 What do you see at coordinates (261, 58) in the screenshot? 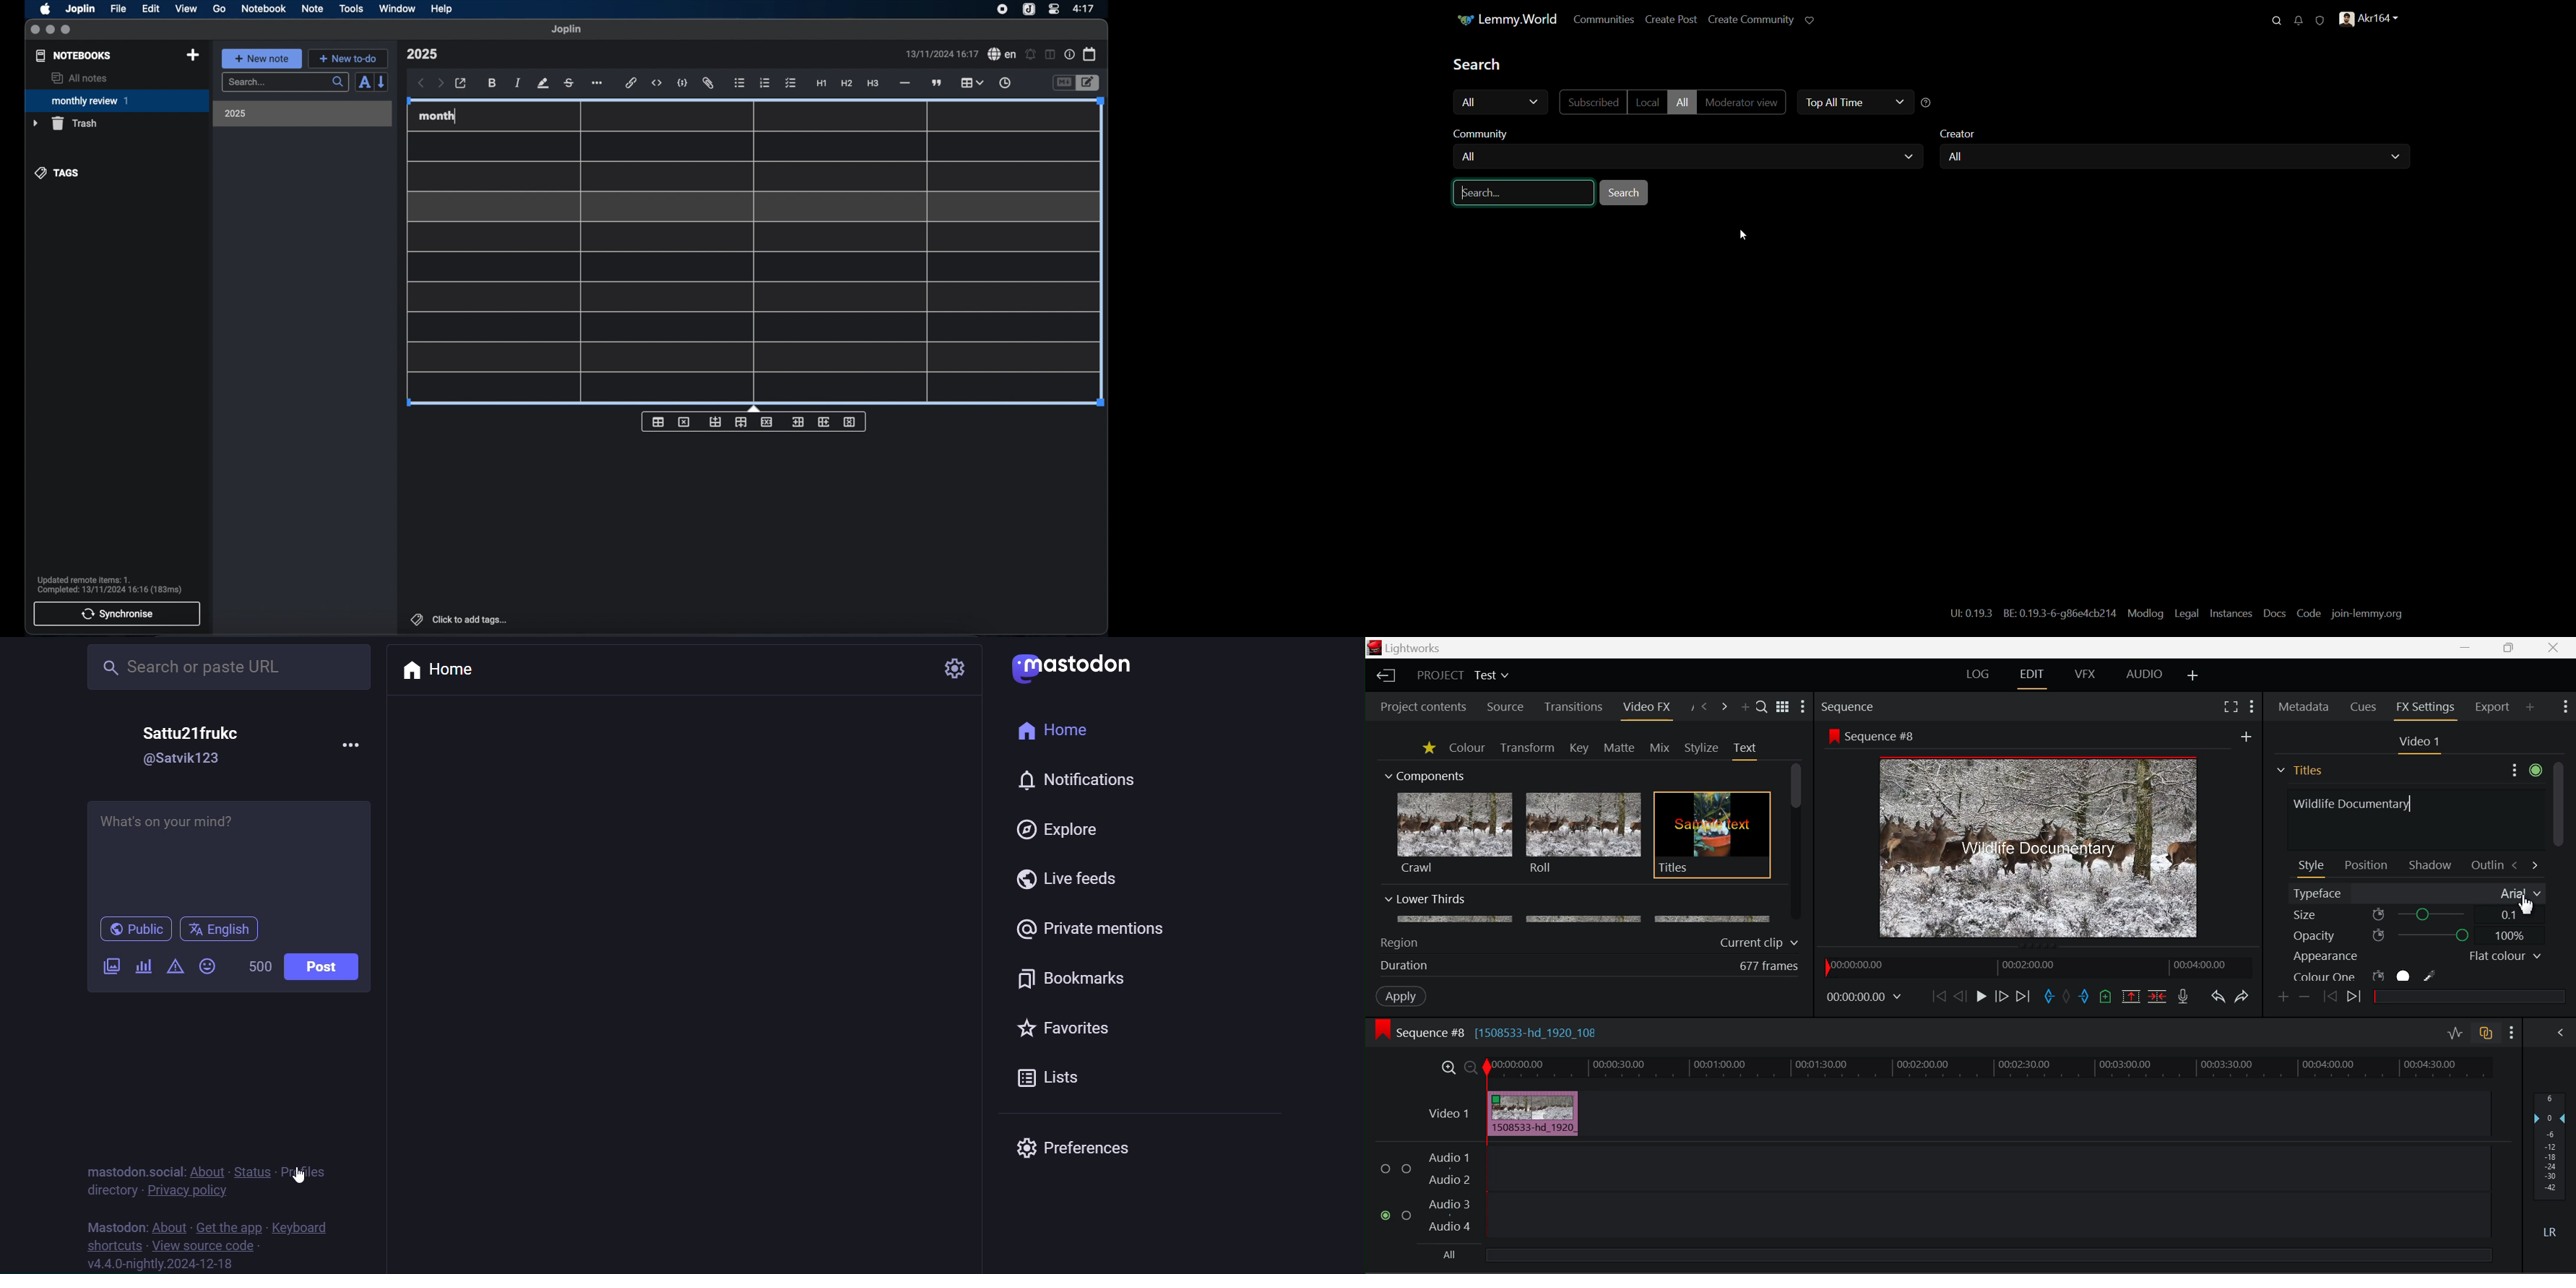
I see `new note` at bounding box center [261, 58].